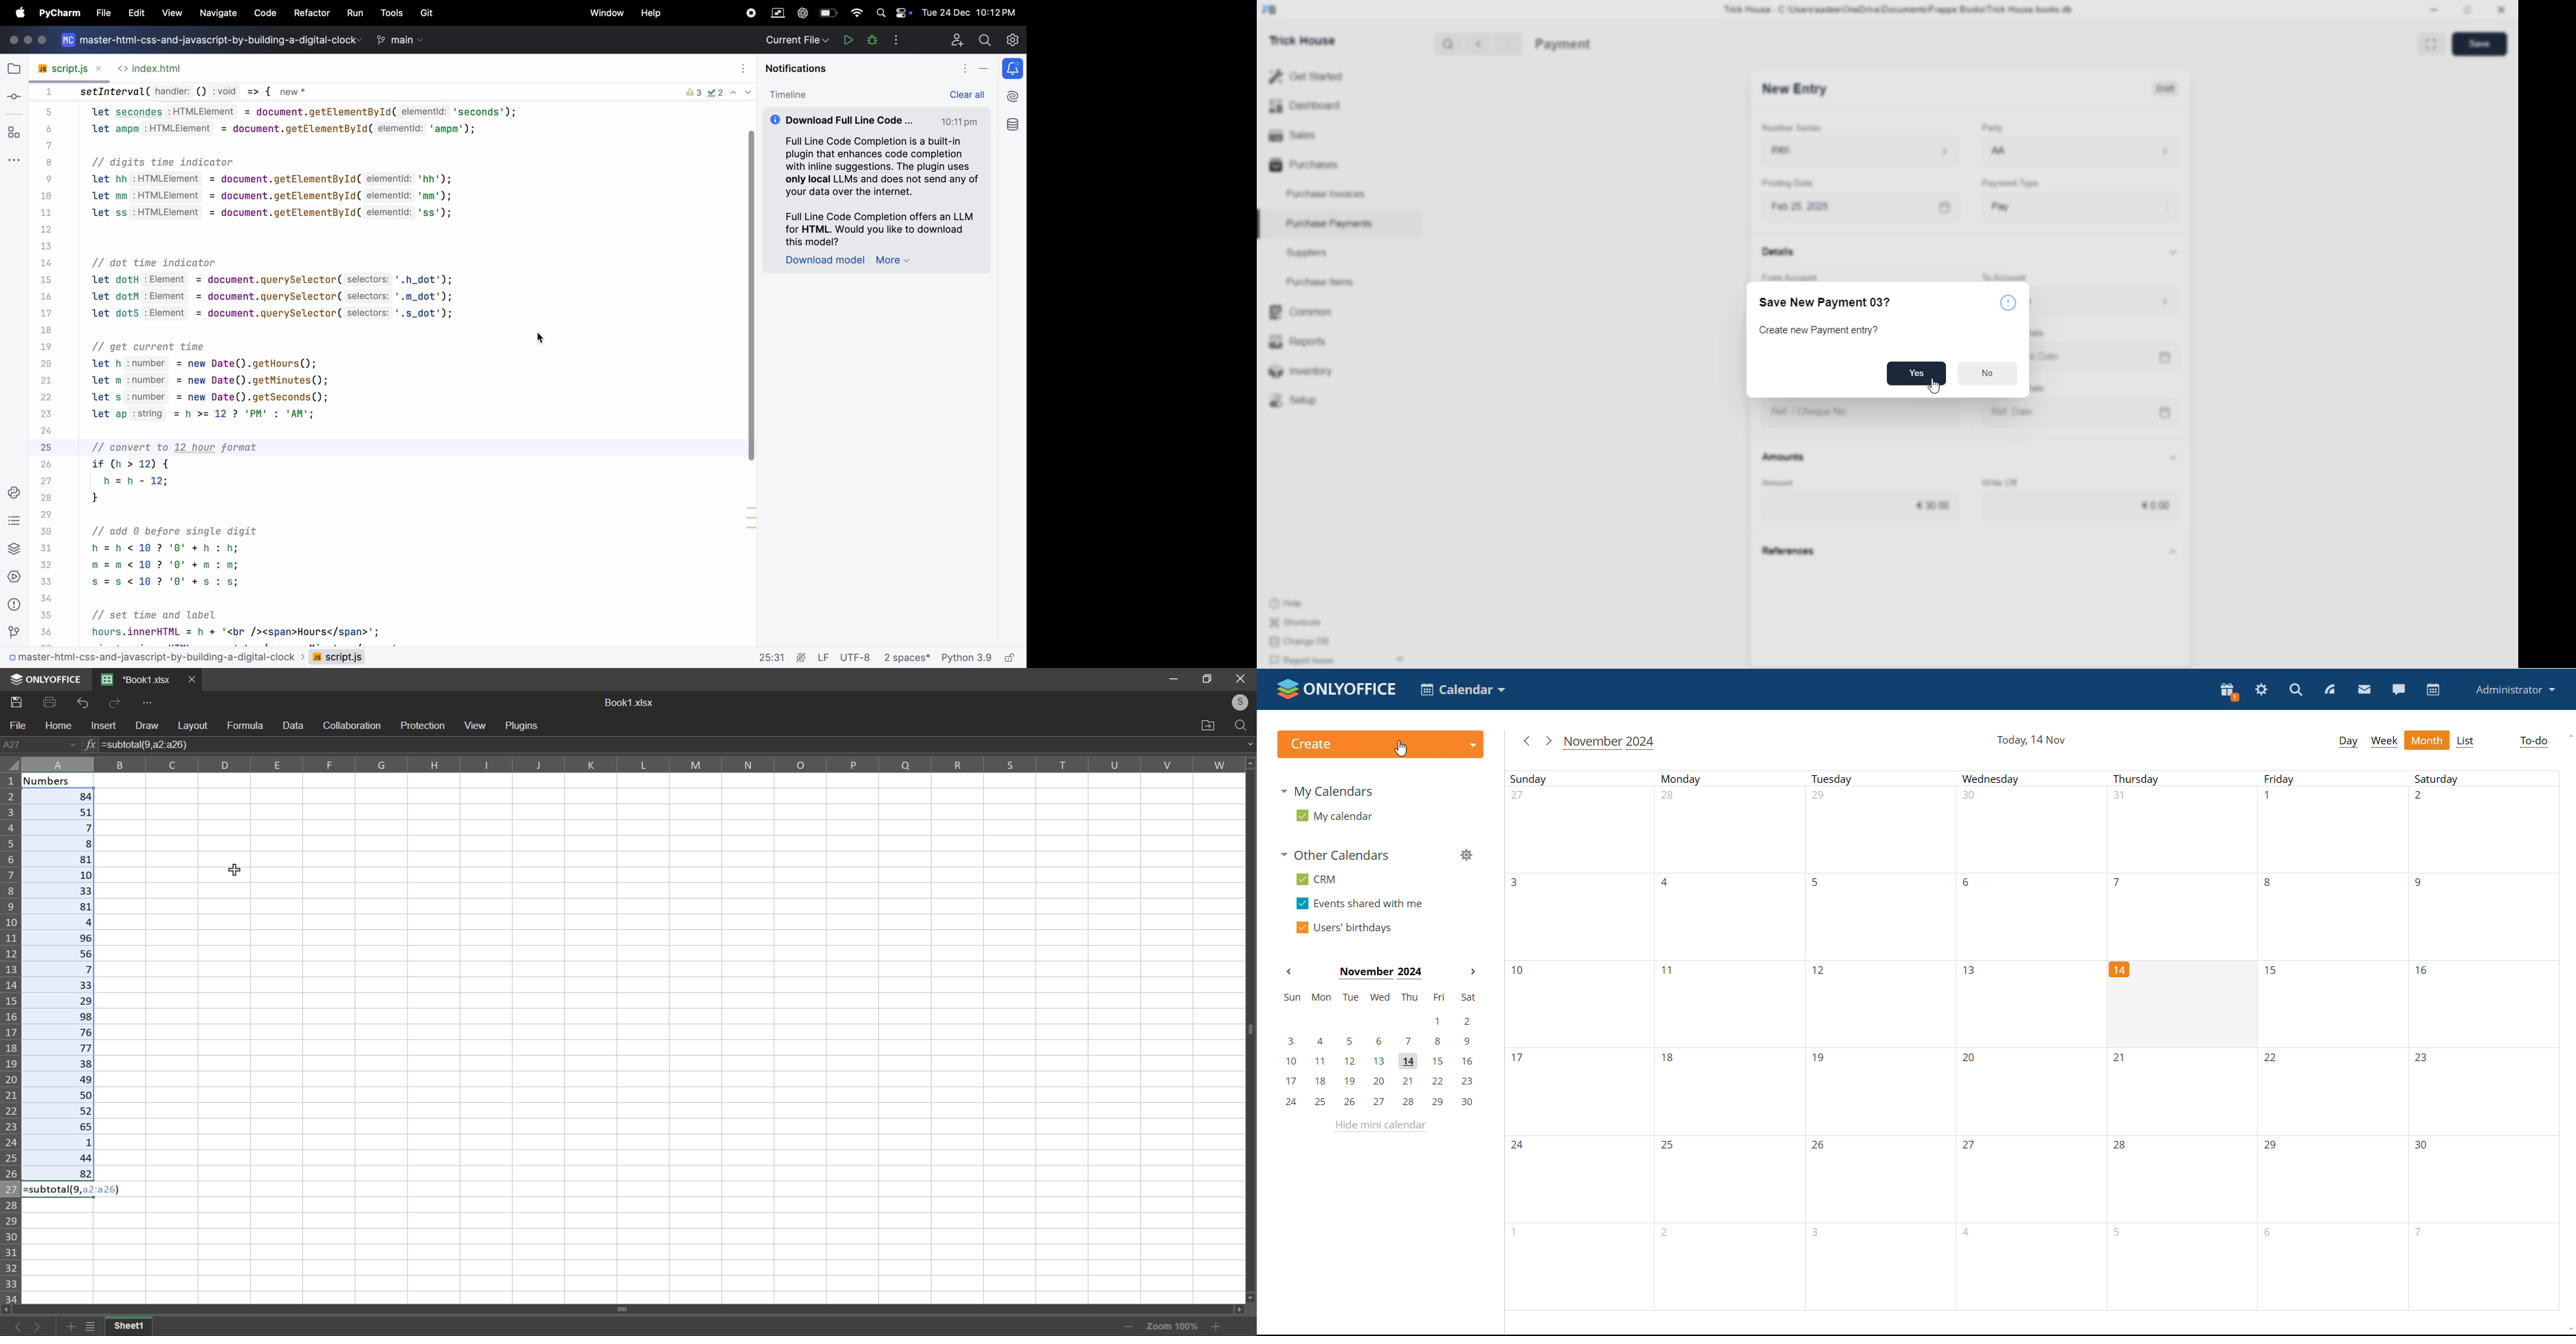 Image resolution: width=2576 pixels, height=1344 pixels. I want to click on Shortcuts, so click(1303, 624).